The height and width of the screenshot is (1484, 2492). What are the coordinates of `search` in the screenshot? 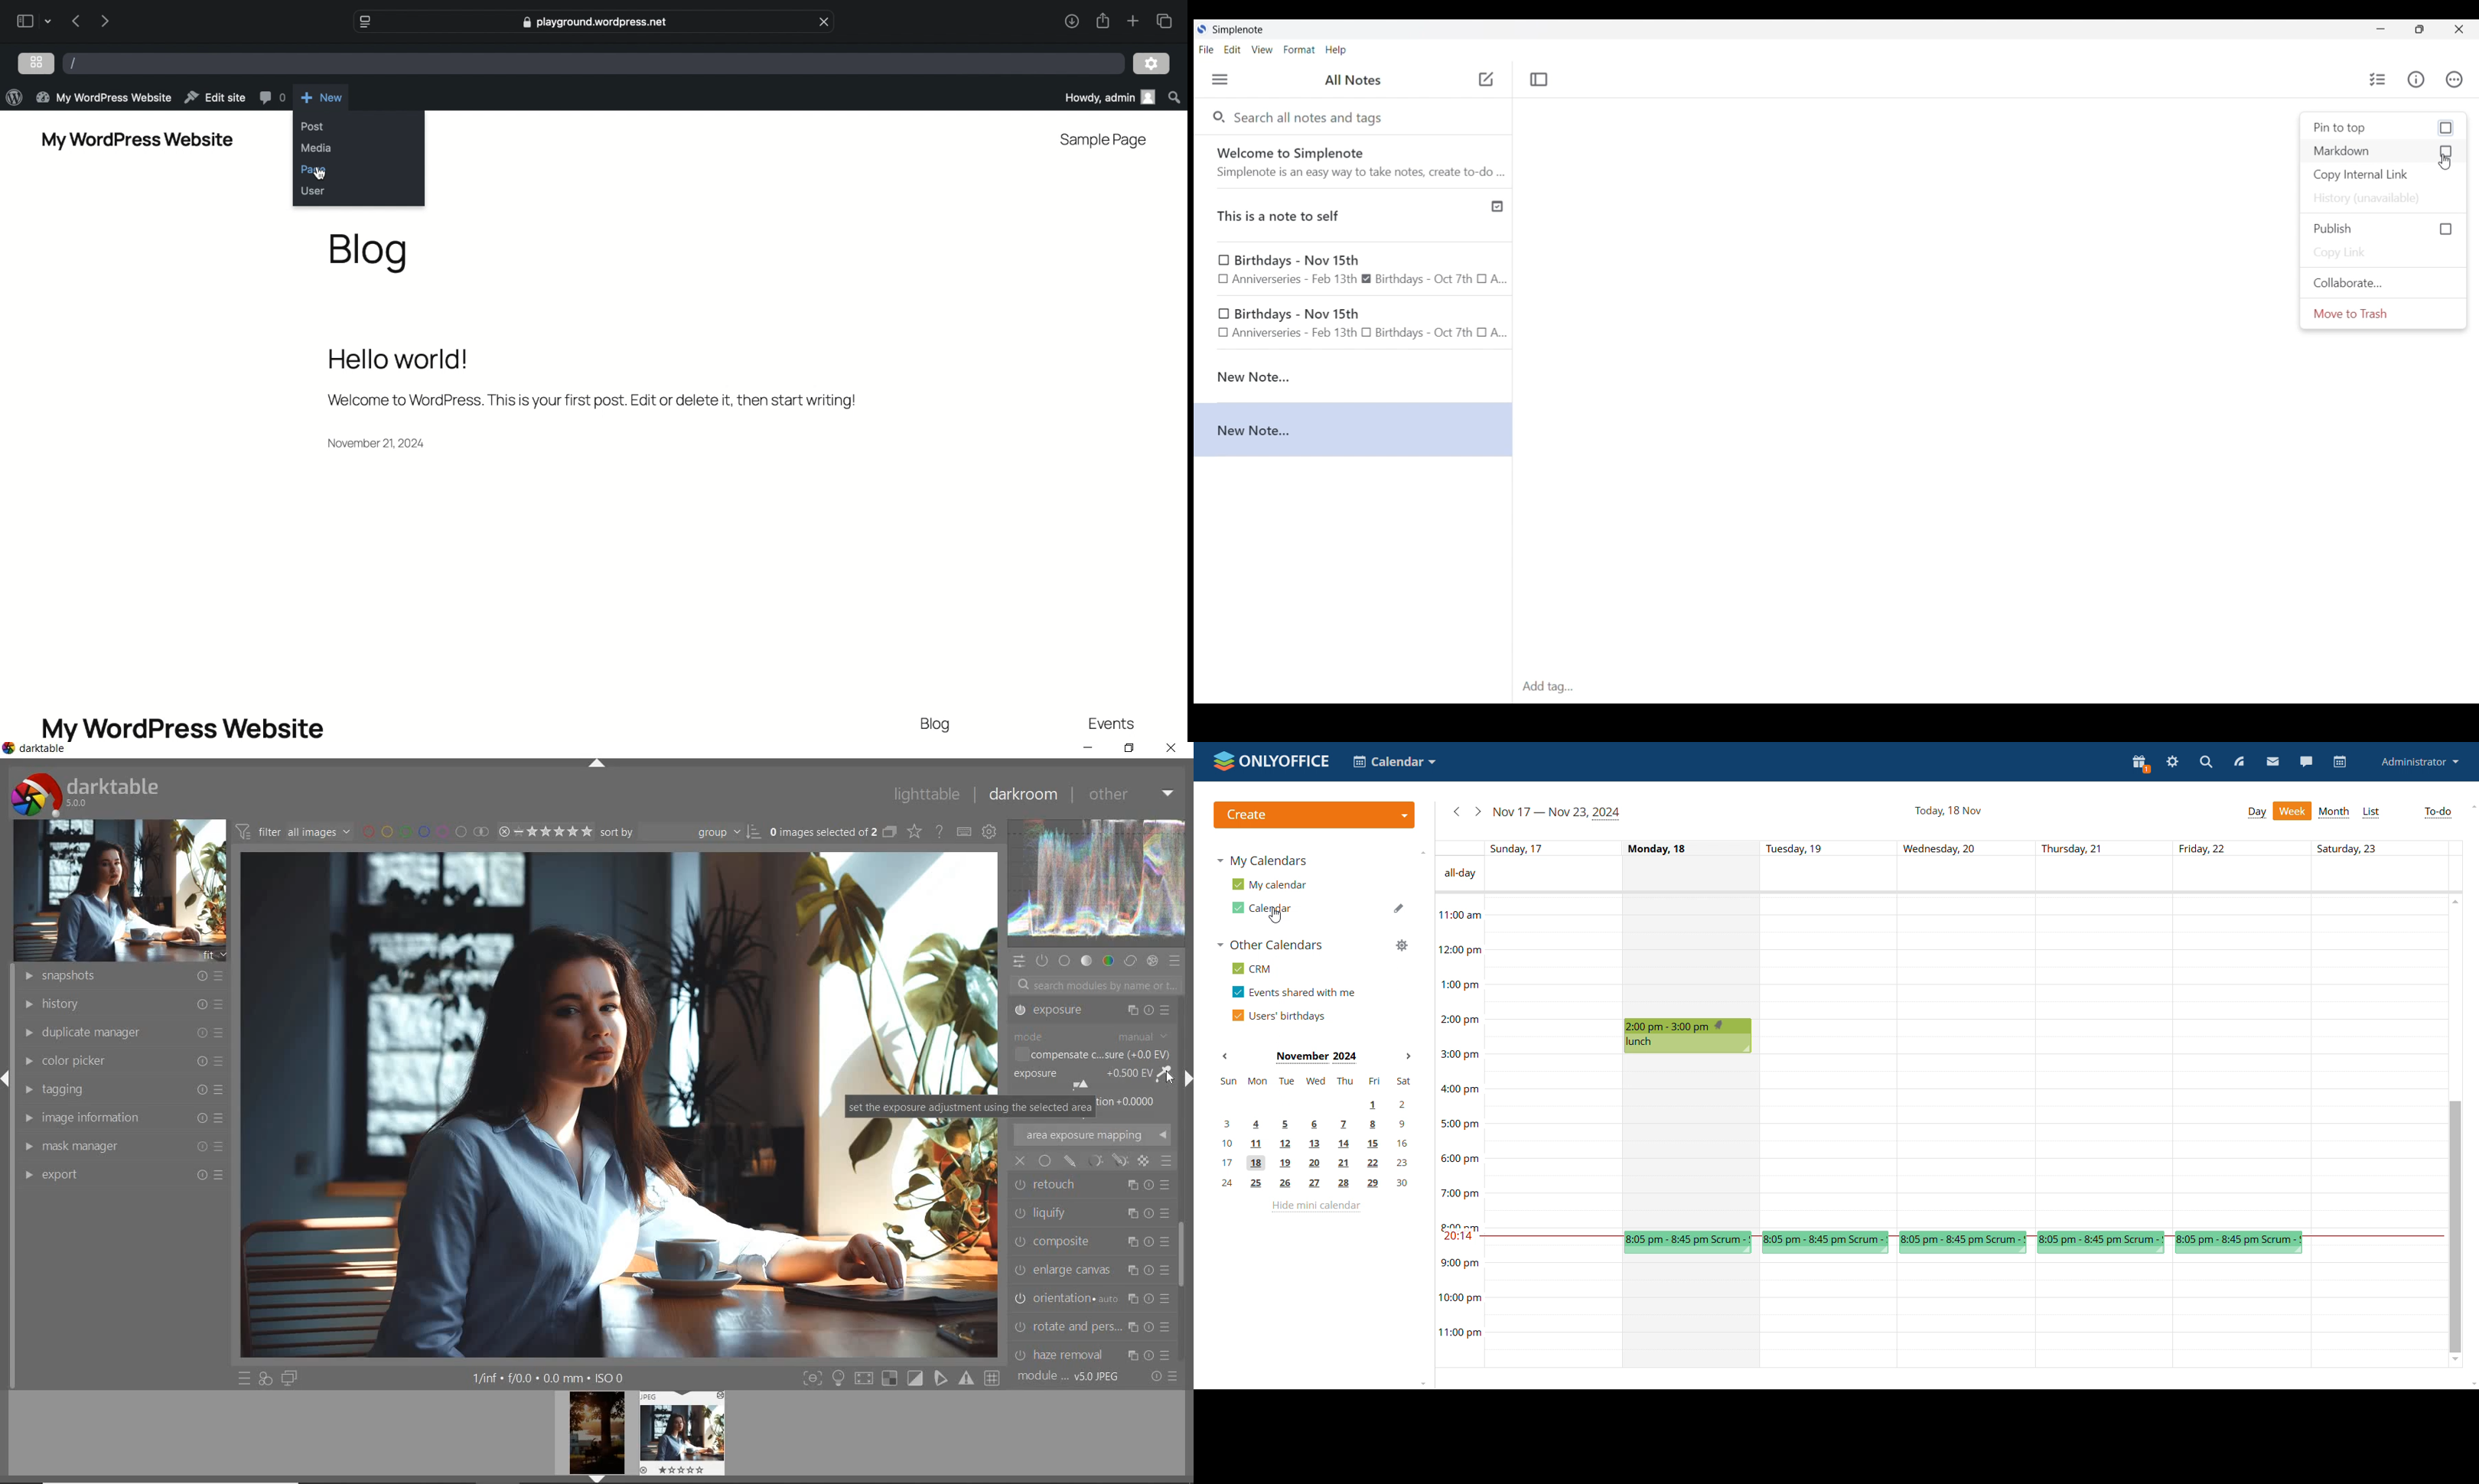 It's located at (1174, 97).